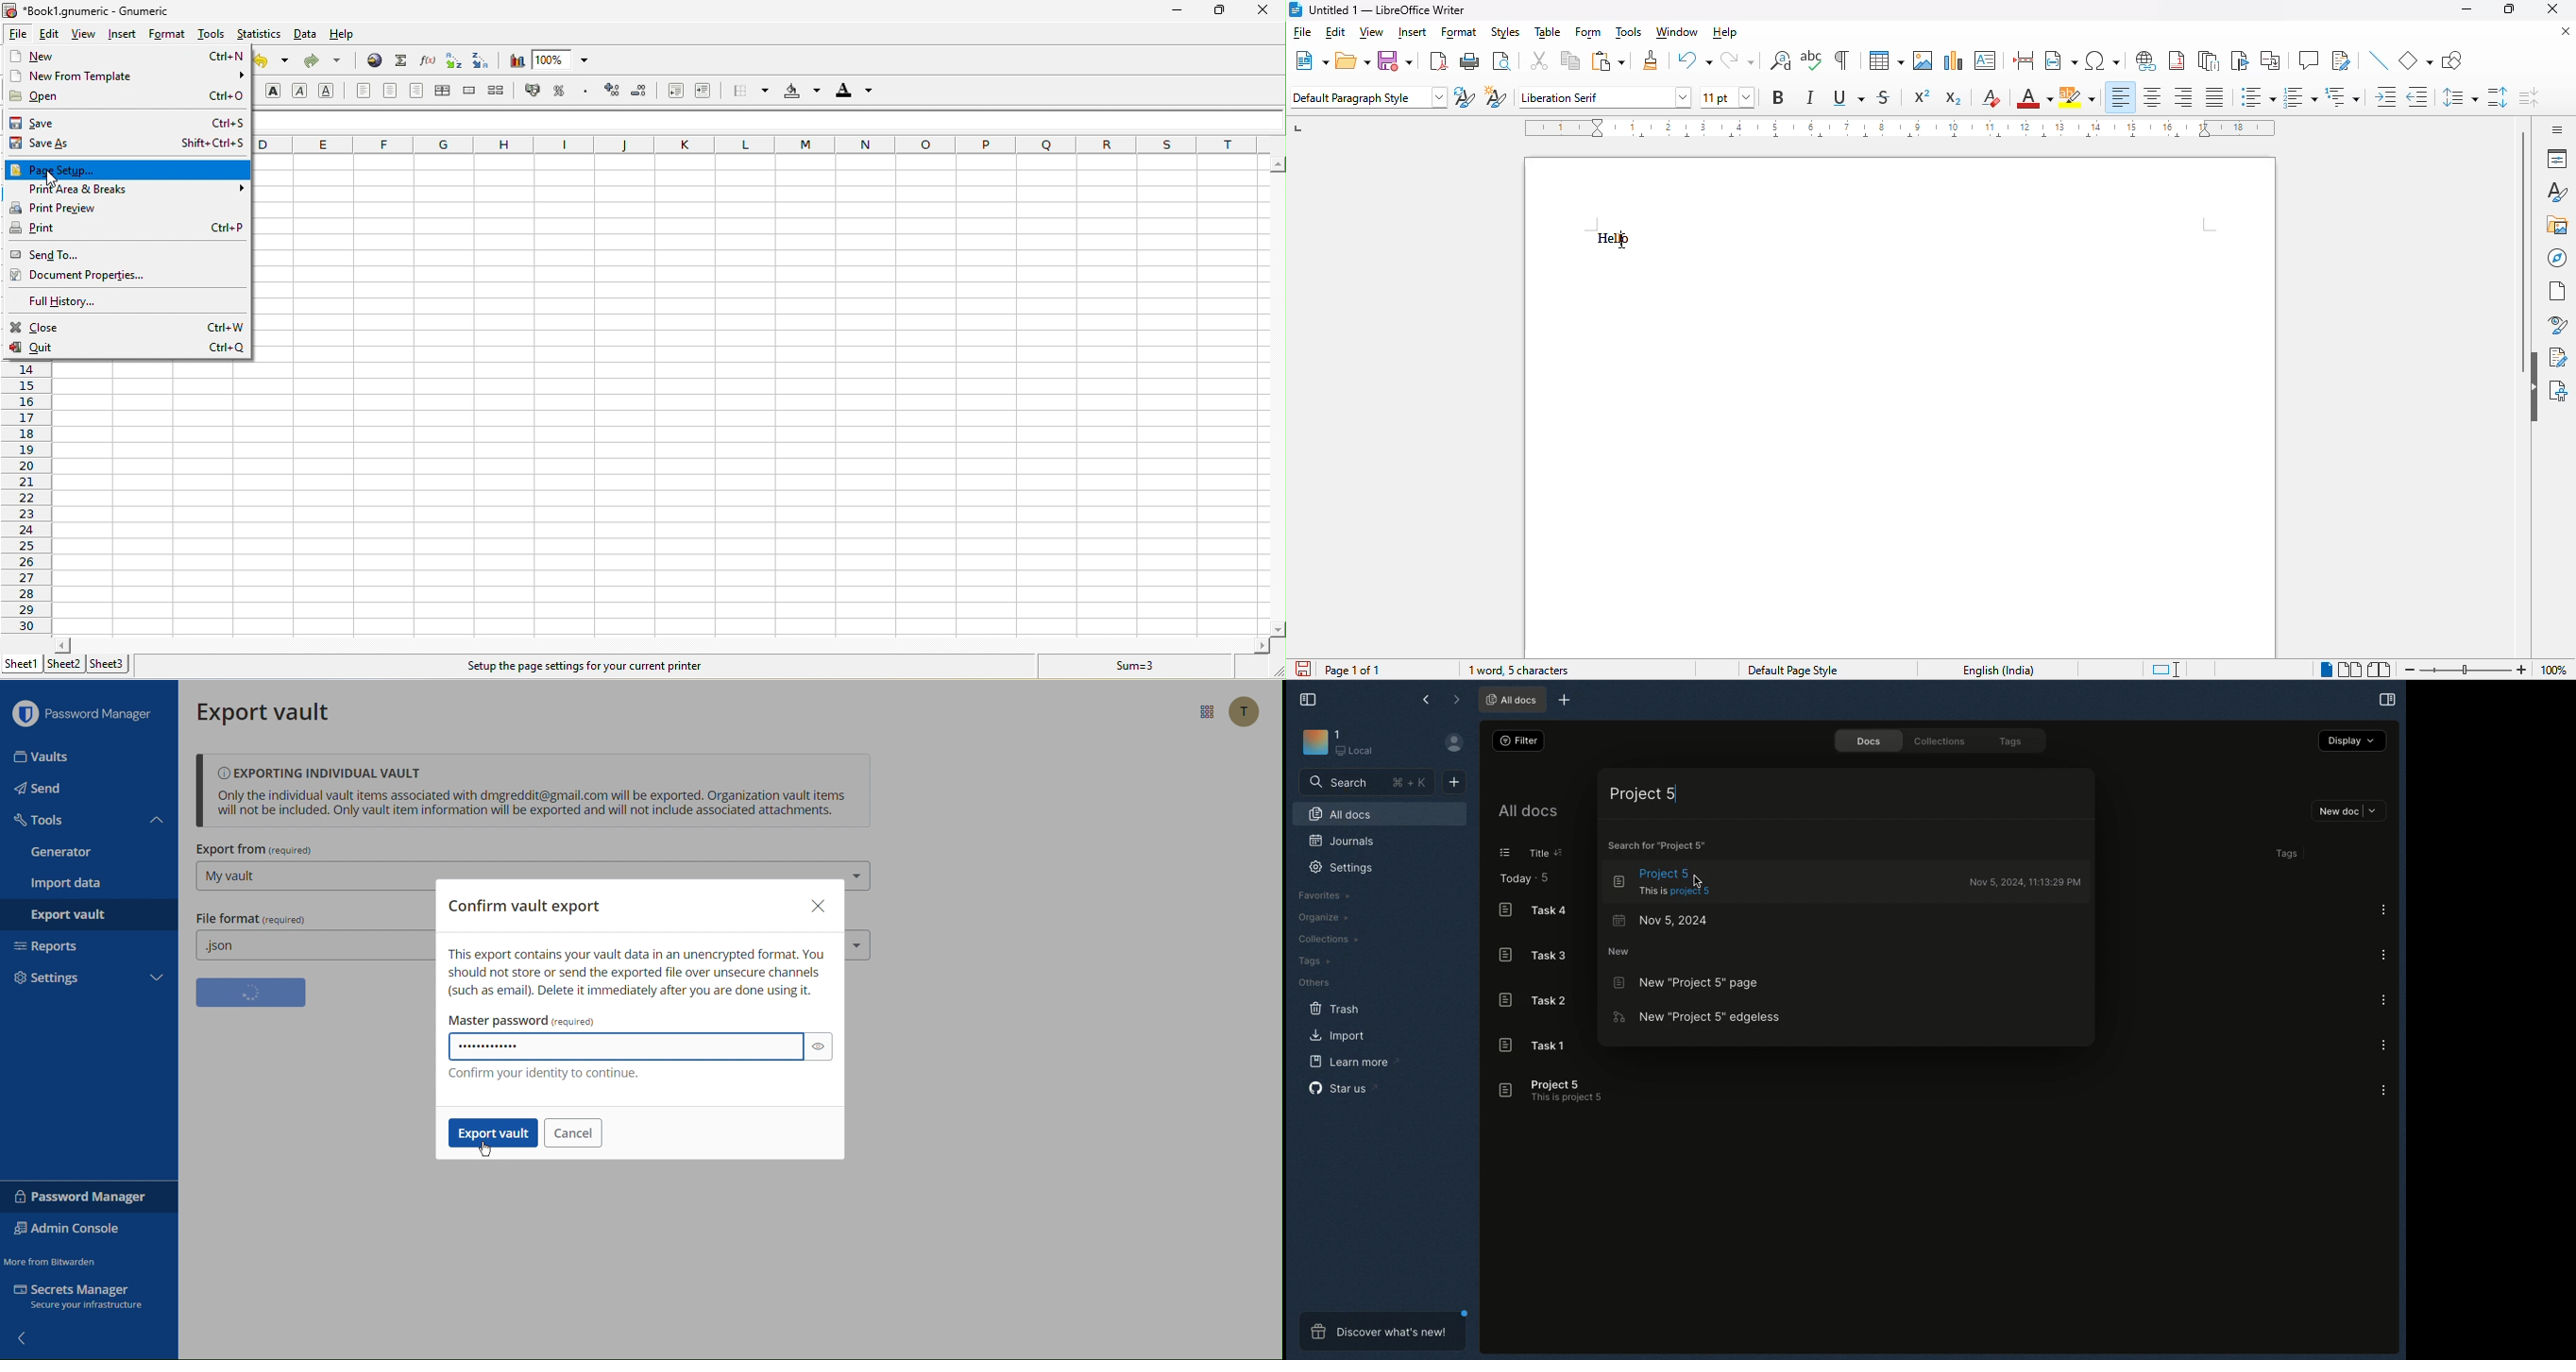  Describe the element at coordinates (158, 820) in the screenshot. I see `Close tools` at that location.